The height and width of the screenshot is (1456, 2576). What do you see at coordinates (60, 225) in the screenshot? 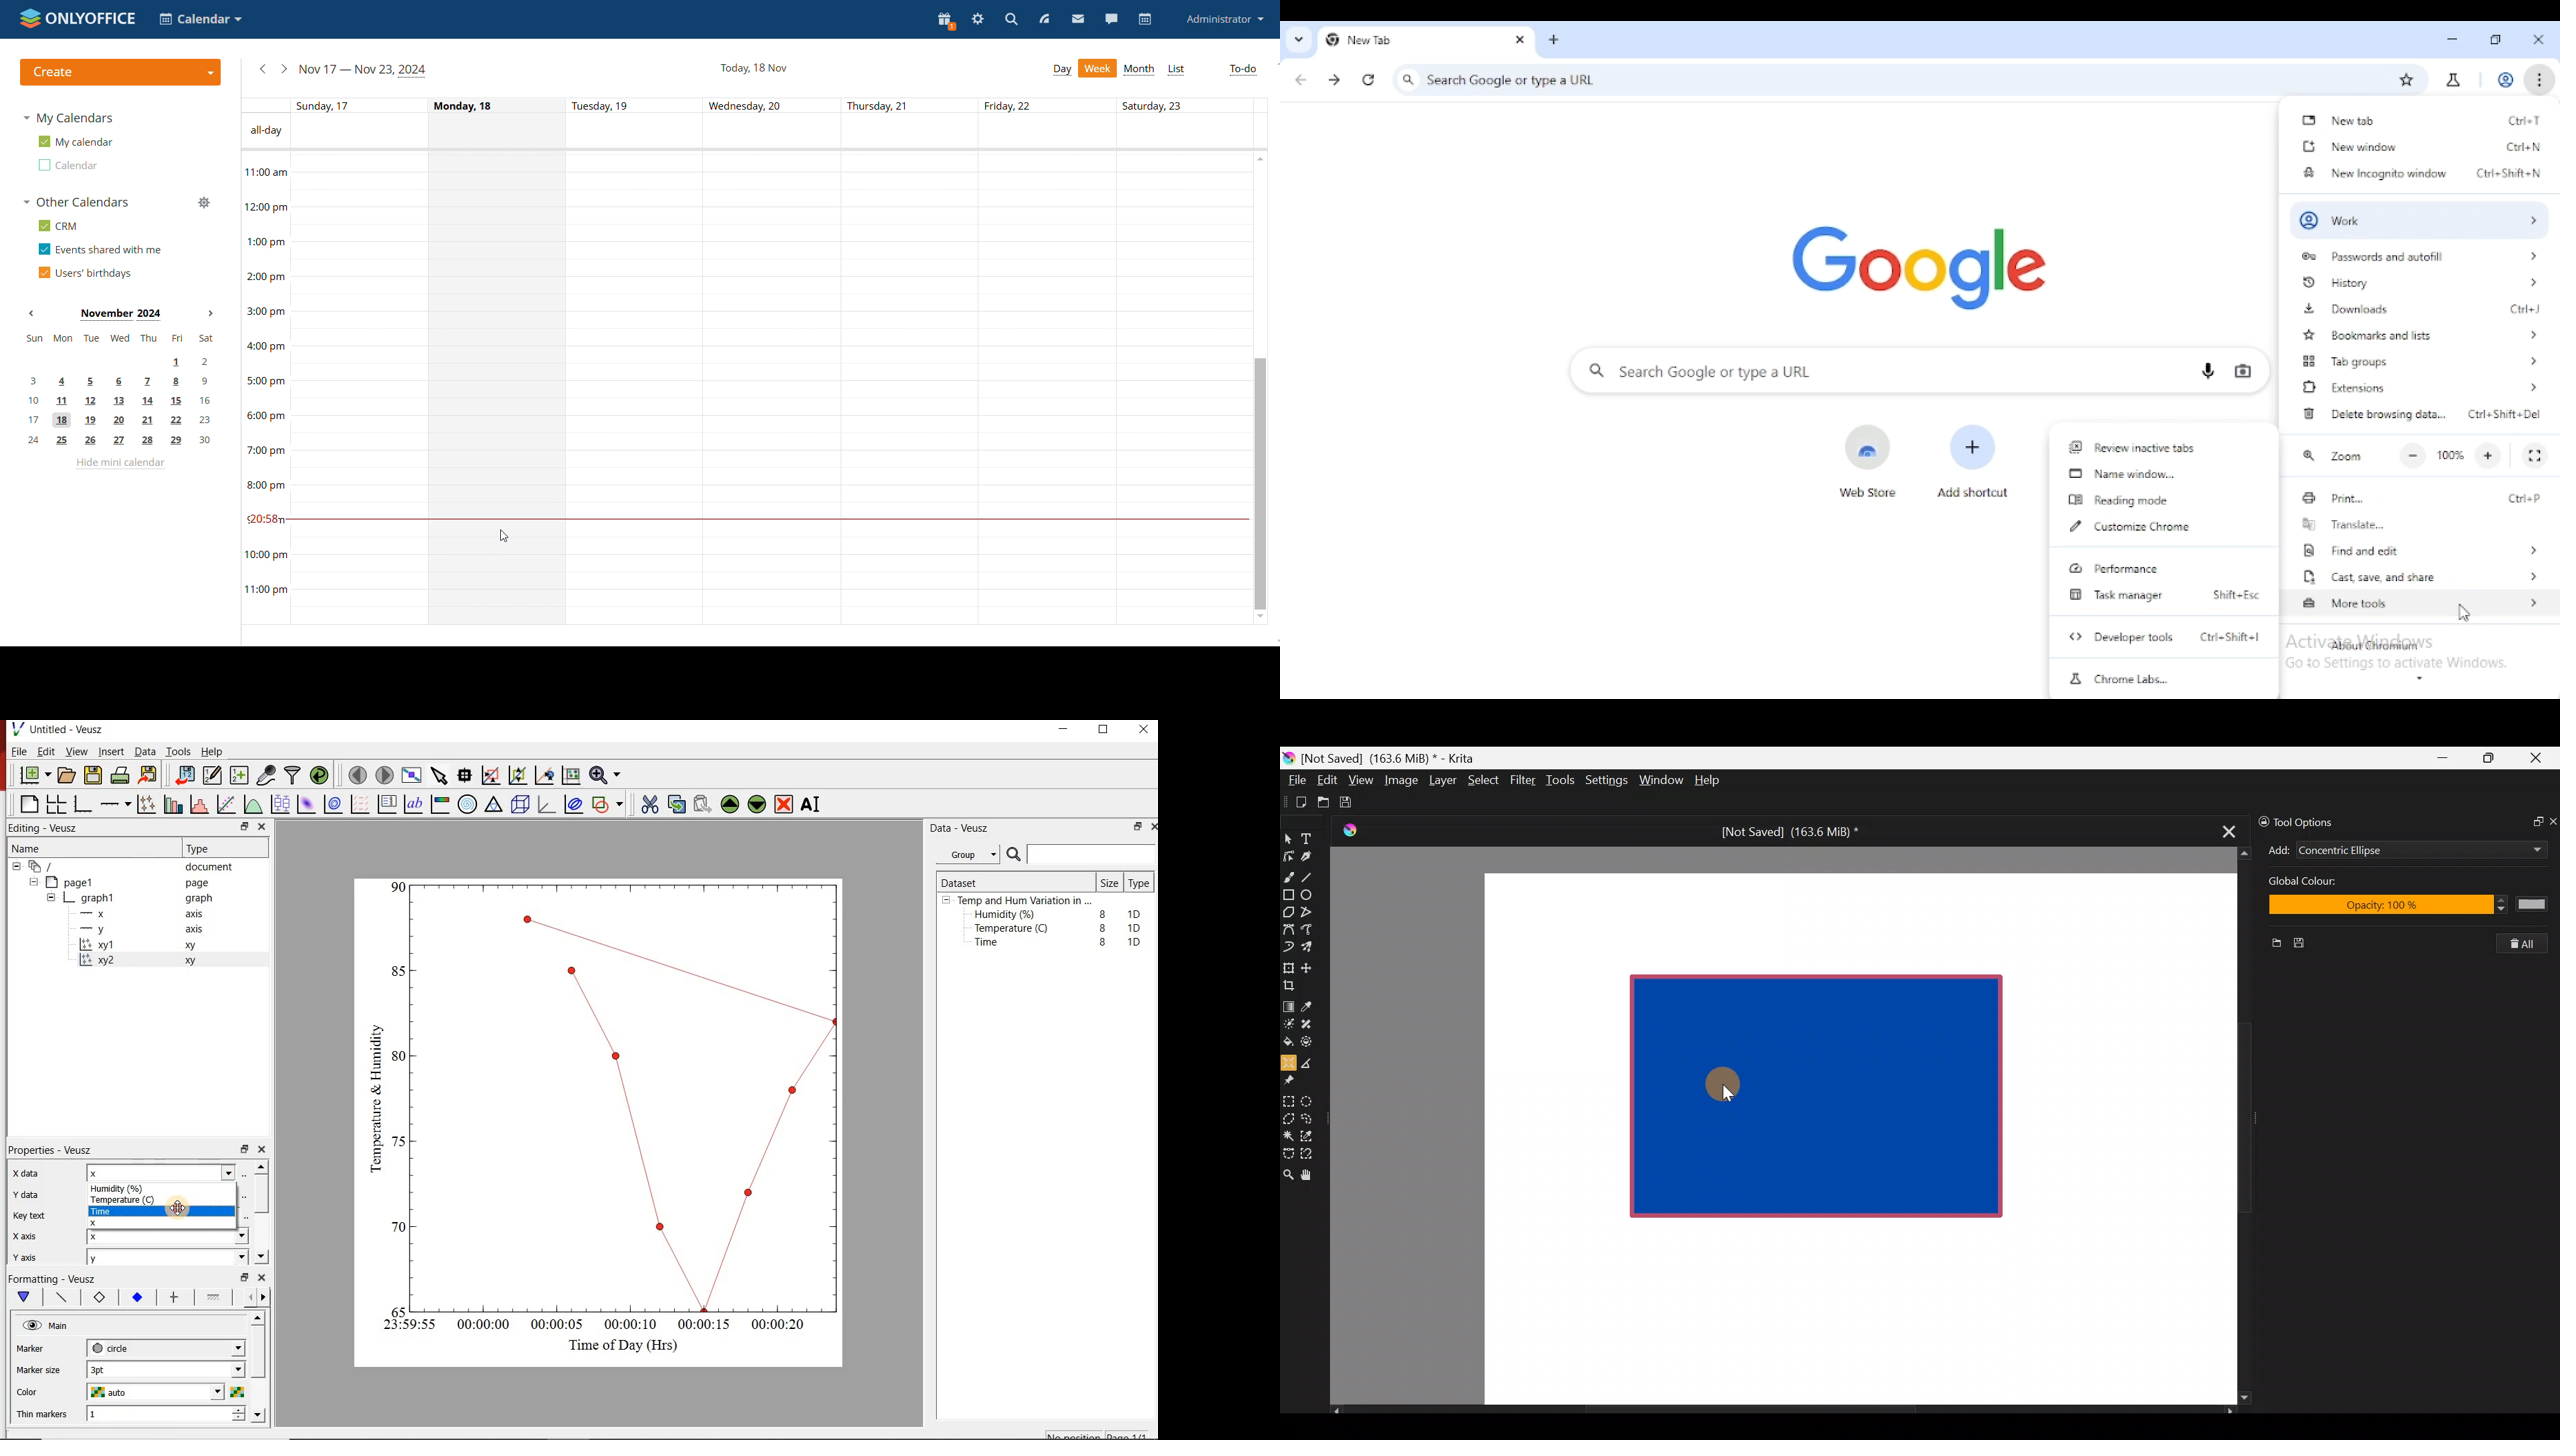
I see `crm` at bounding box center [60, 225].